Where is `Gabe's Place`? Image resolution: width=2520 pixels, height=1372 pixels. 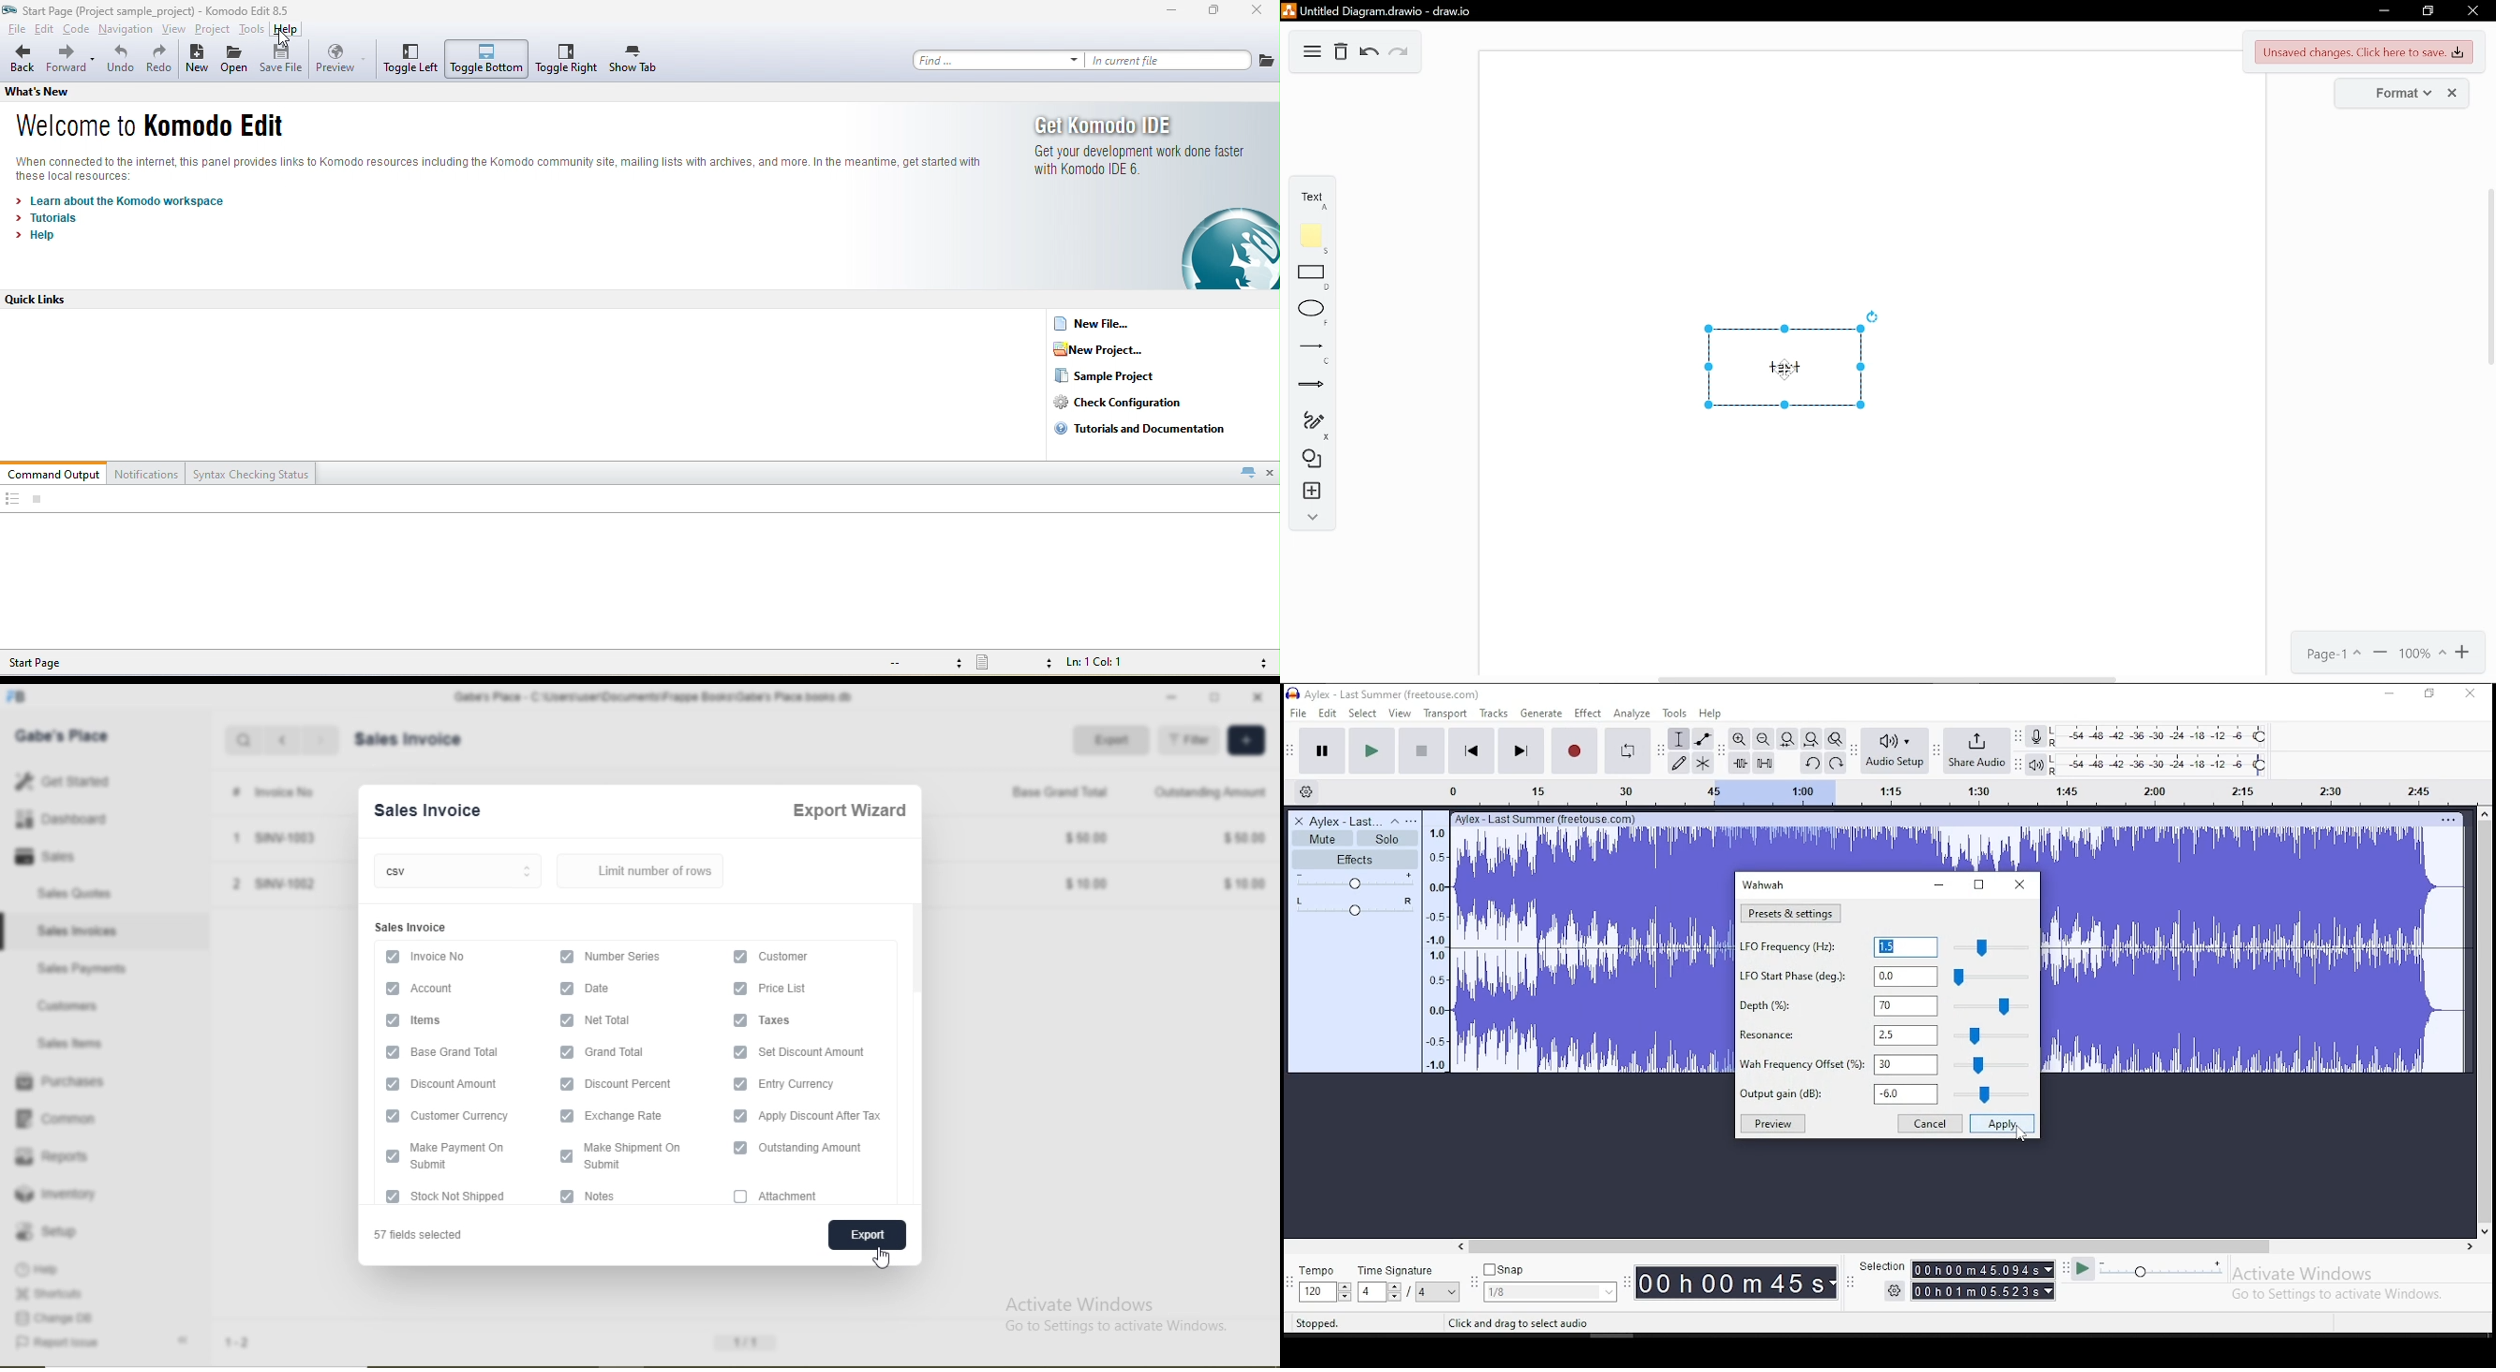
Gabe's Place is located at coordinates (64, 735).